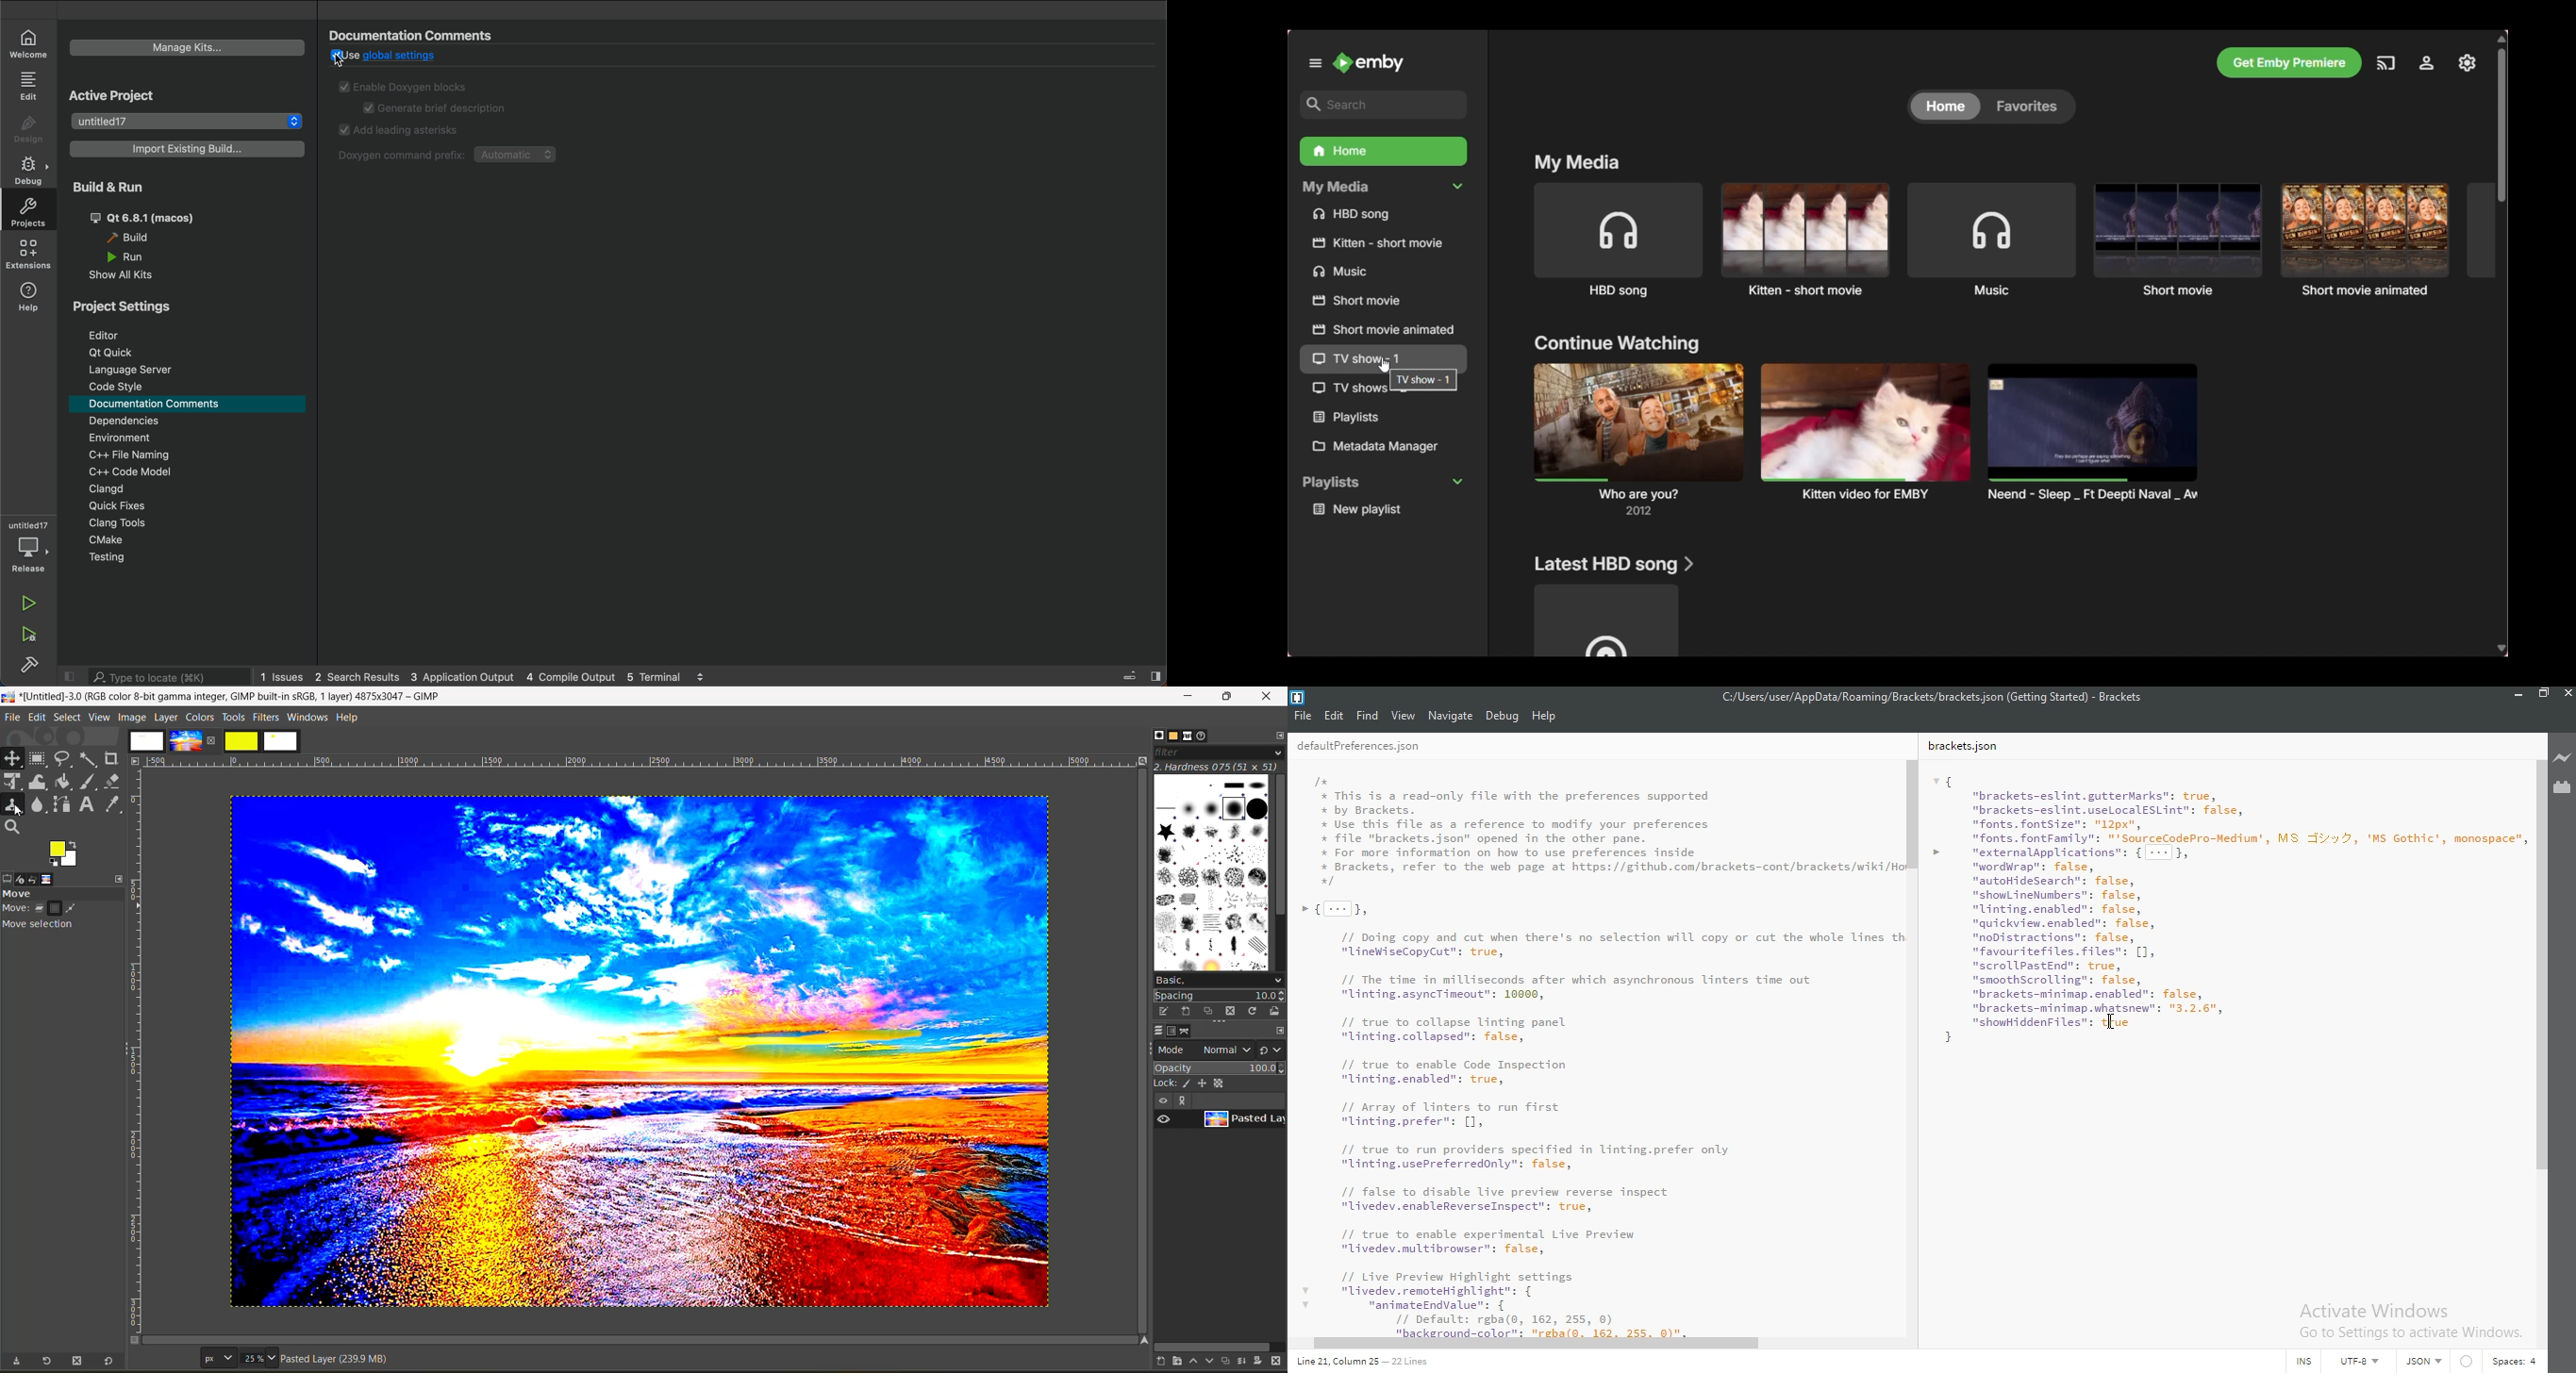 This screenshot has height=1400, width=2576. What do you see at coordinates (188, 49) in the screenshot?
I see `manage kits` at bounding box center [188, 49].